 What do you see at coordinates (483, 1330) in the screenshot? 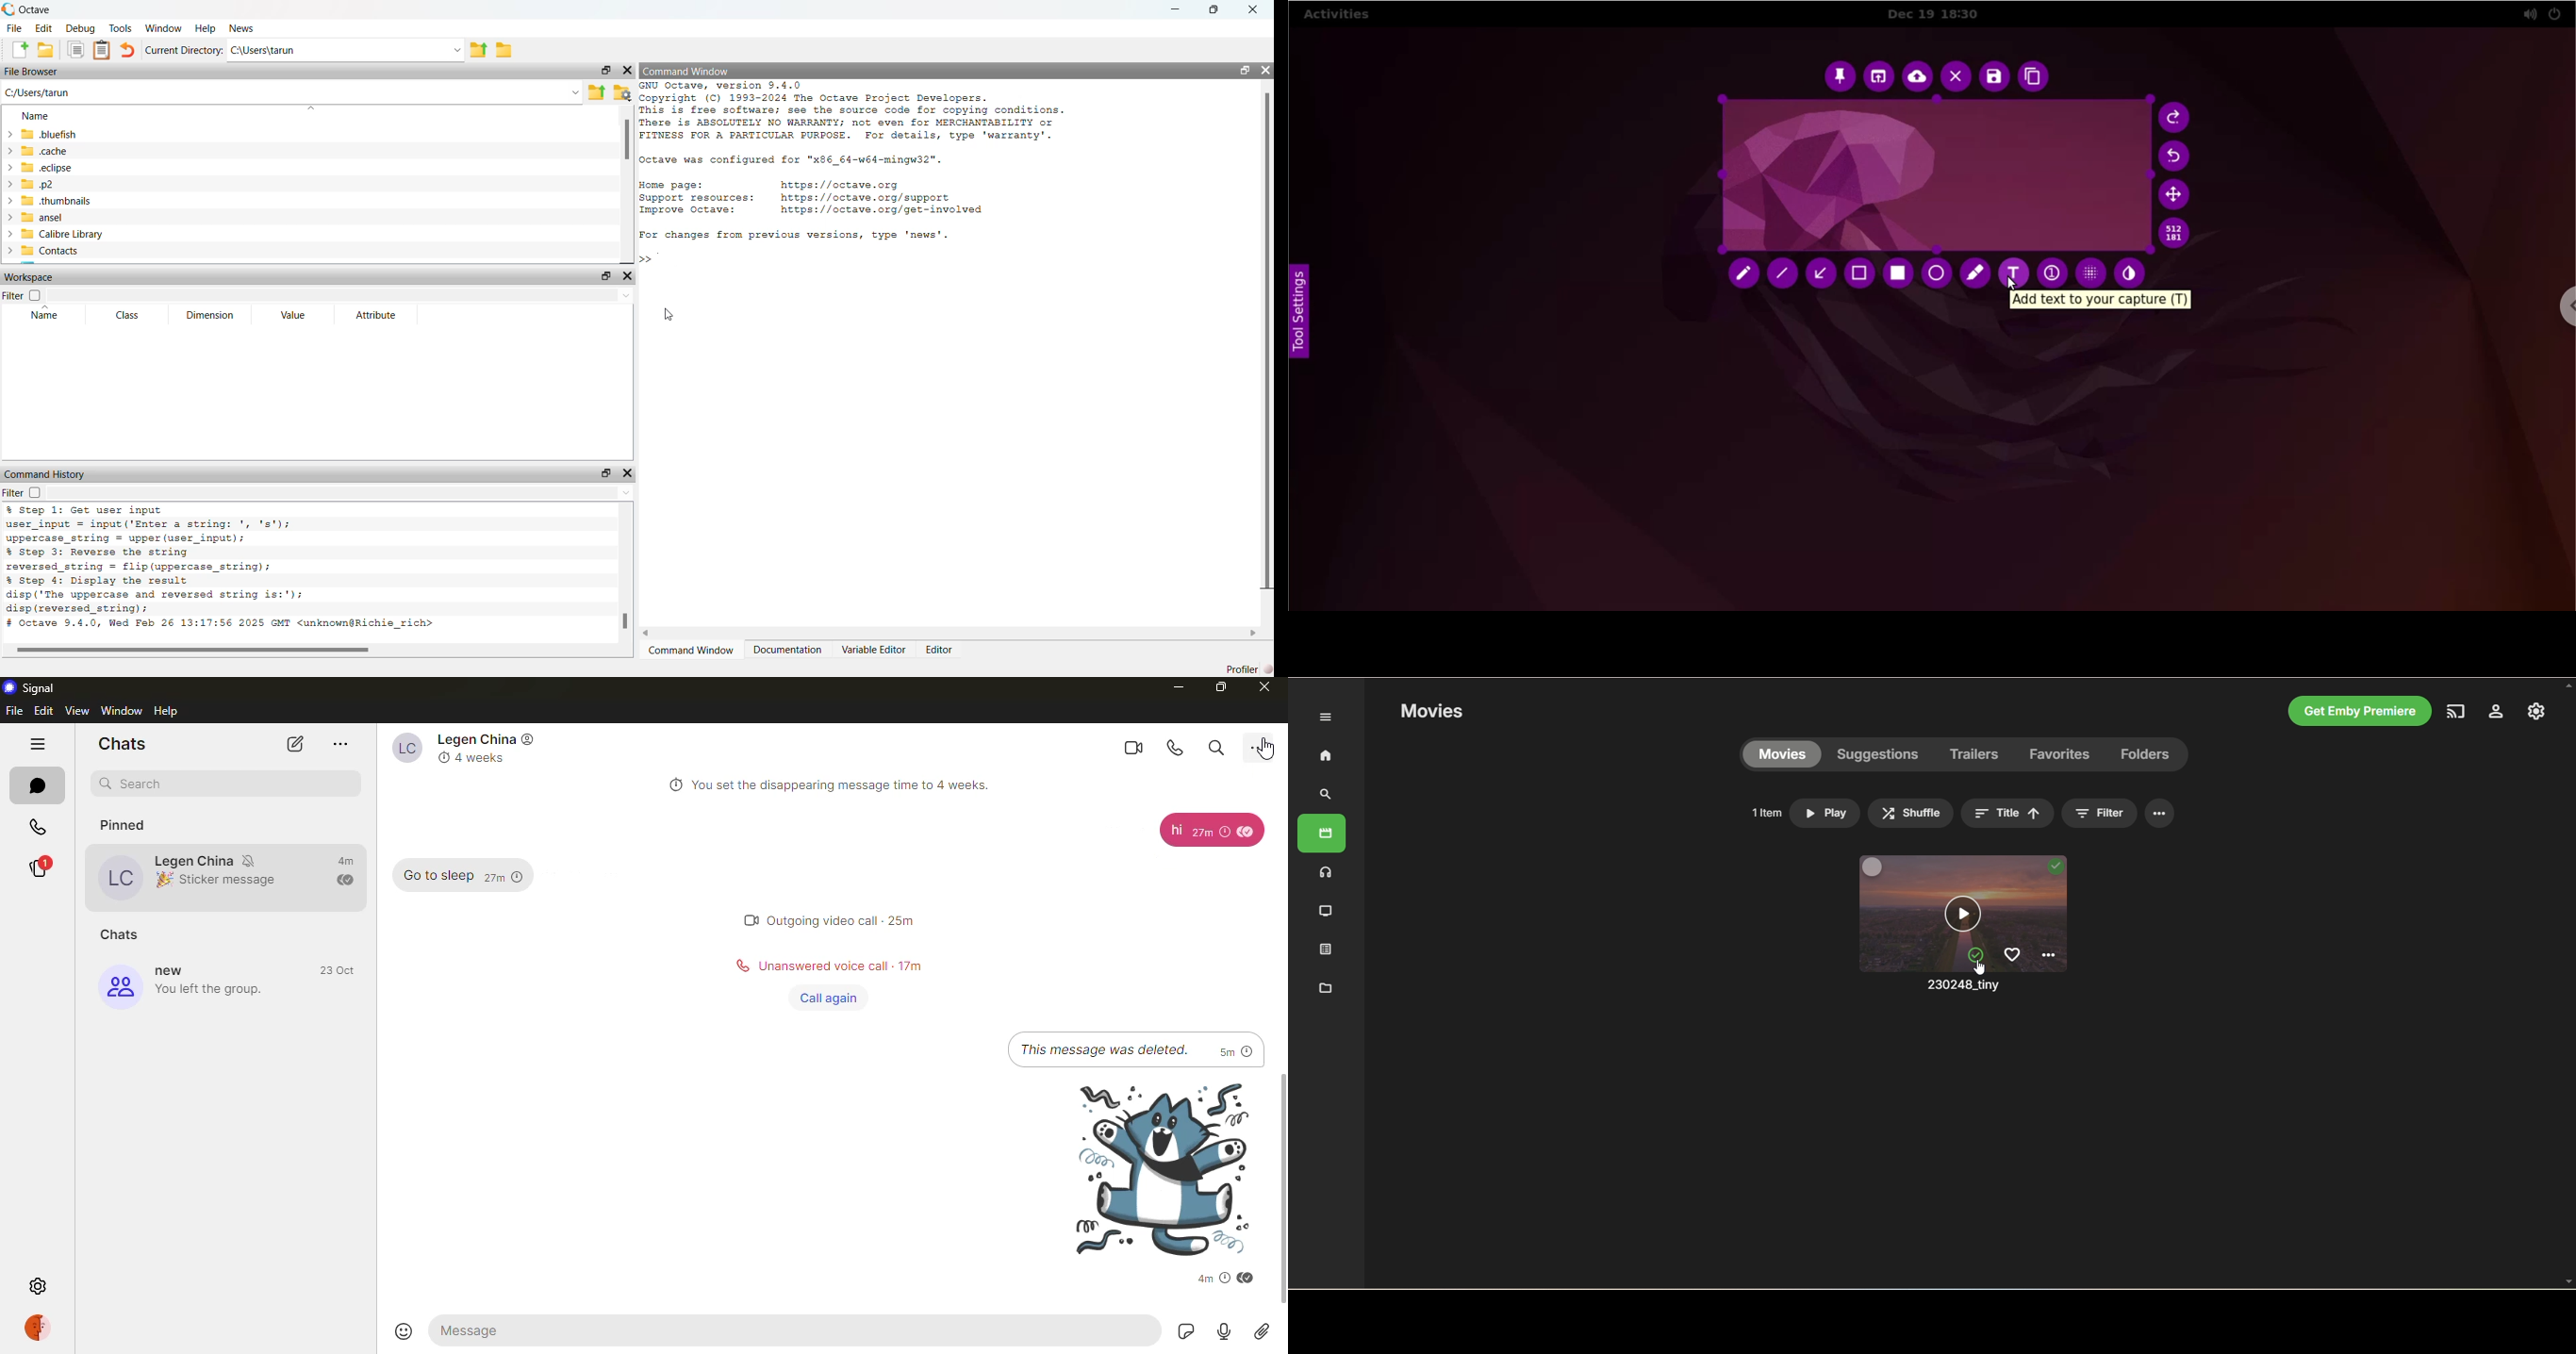
I see `message` at bounding box center [483, 1330].